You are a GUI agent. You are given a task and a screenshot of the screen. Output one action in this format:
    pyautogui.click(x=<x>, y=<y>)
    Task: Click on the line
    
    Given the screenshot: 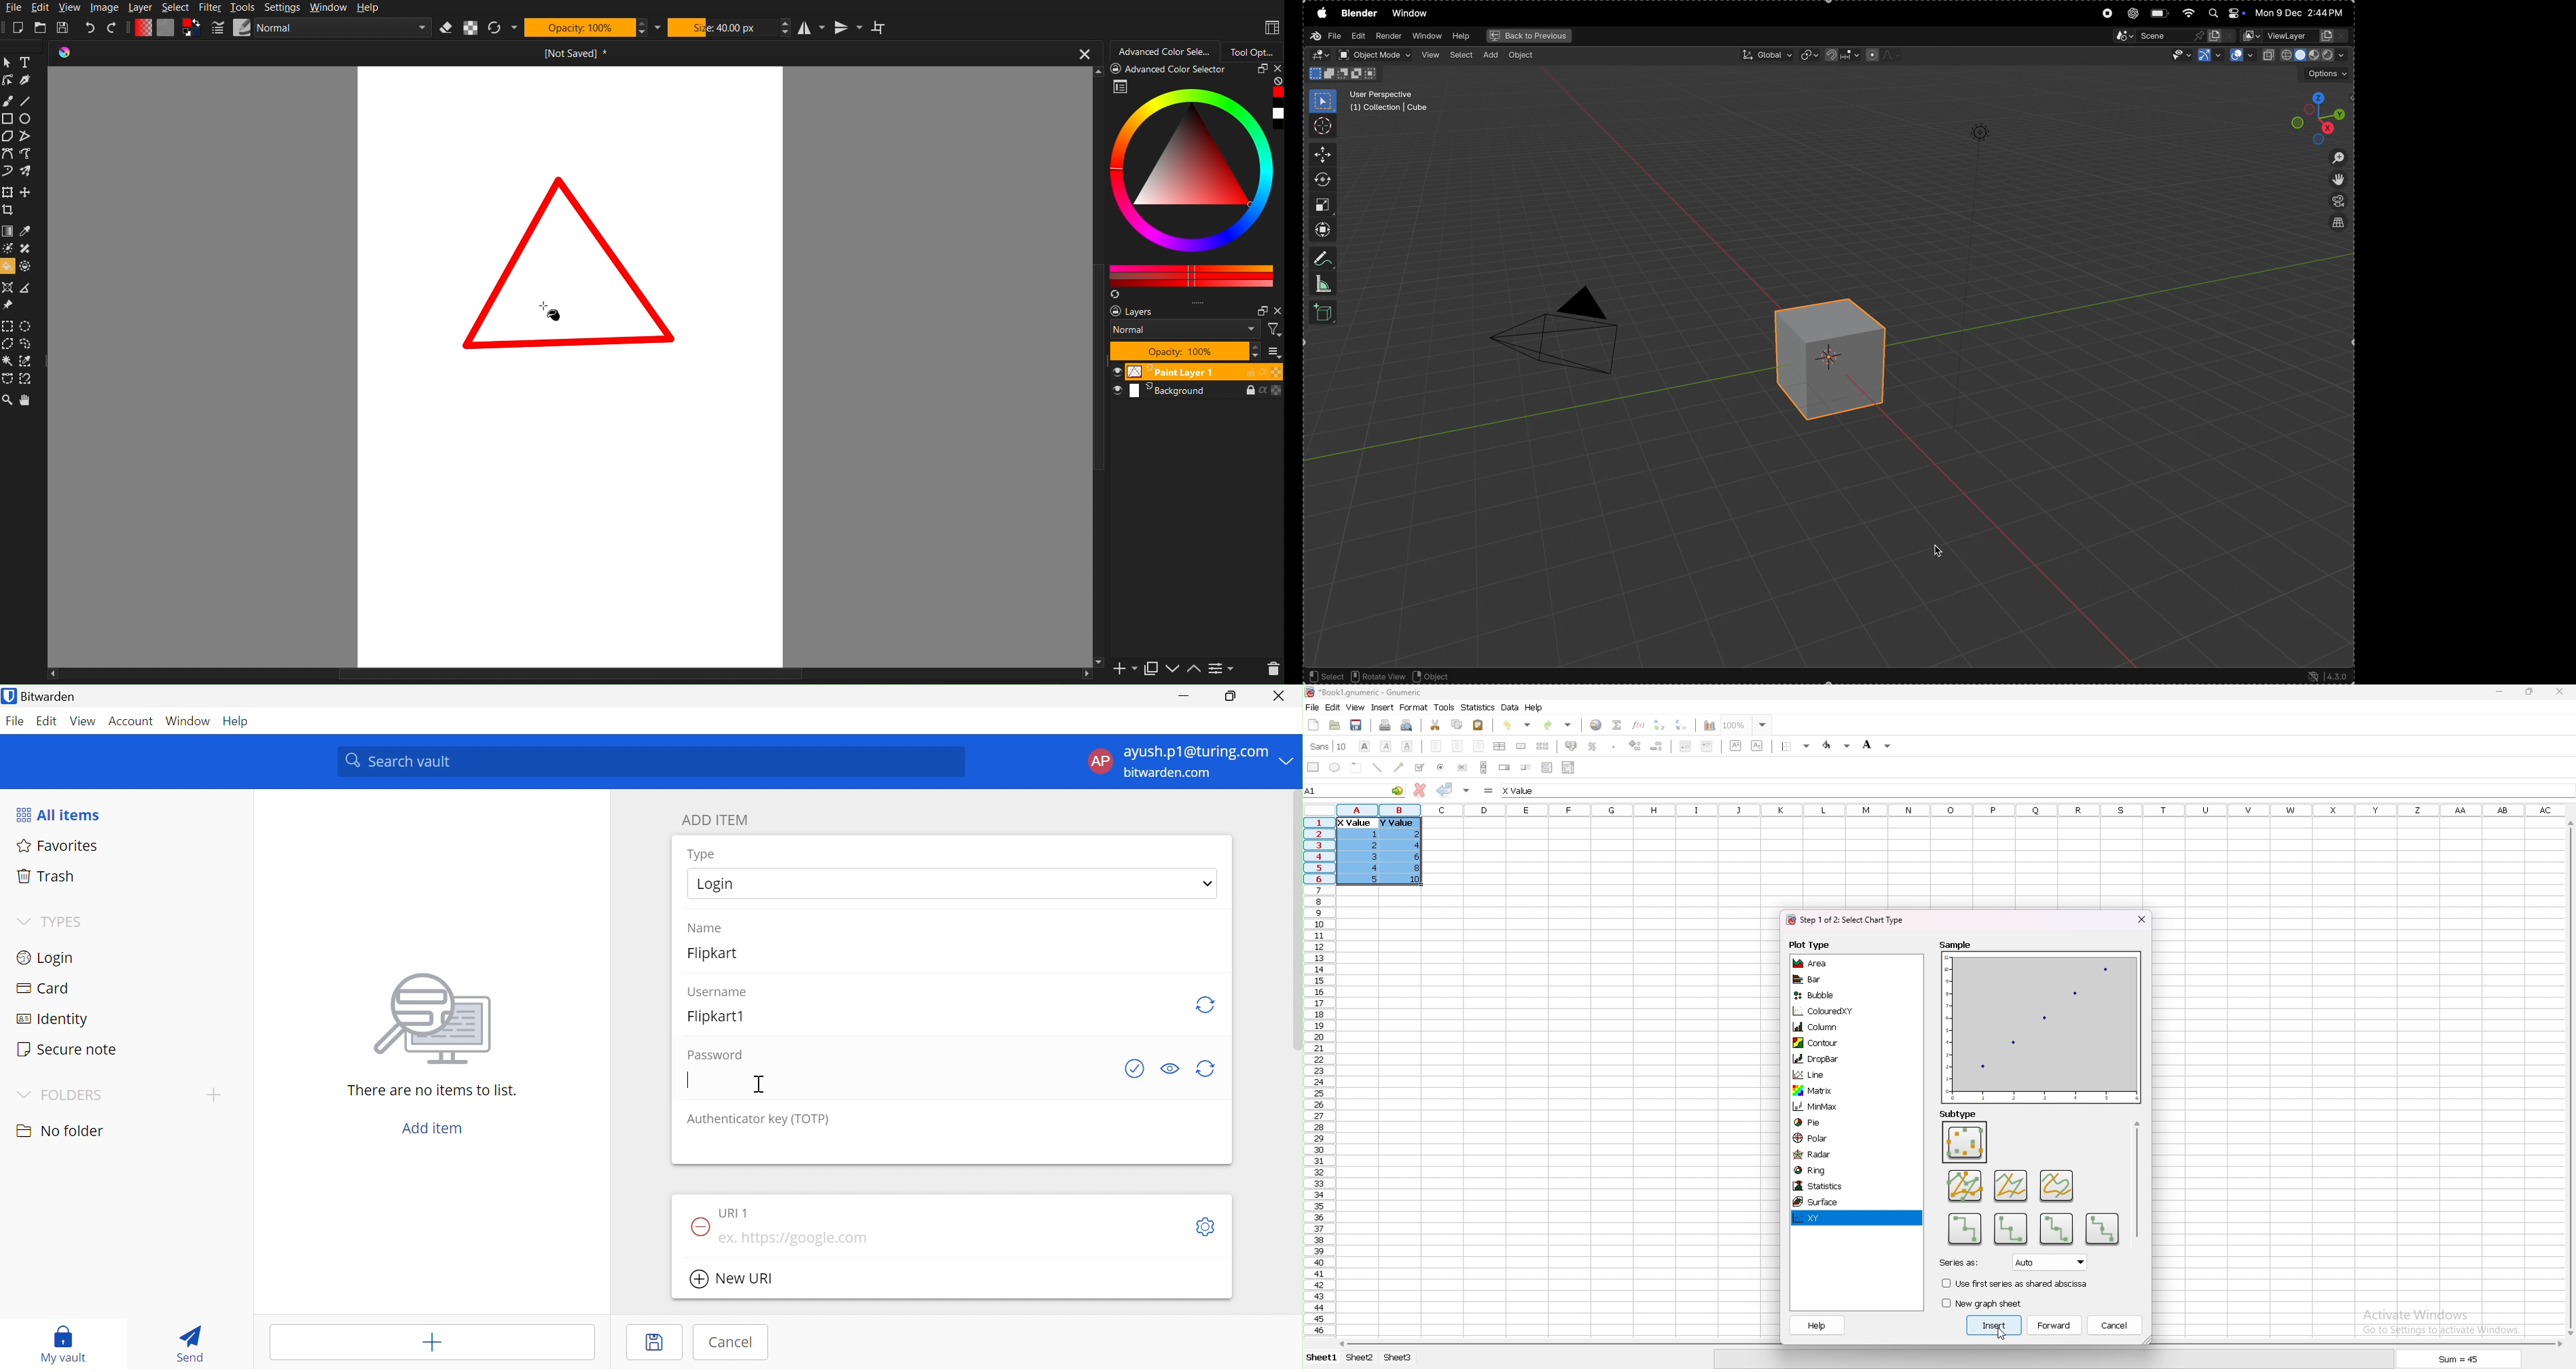 What is the action you would take?
    pyautogui.click(x=1377, y=767)
    